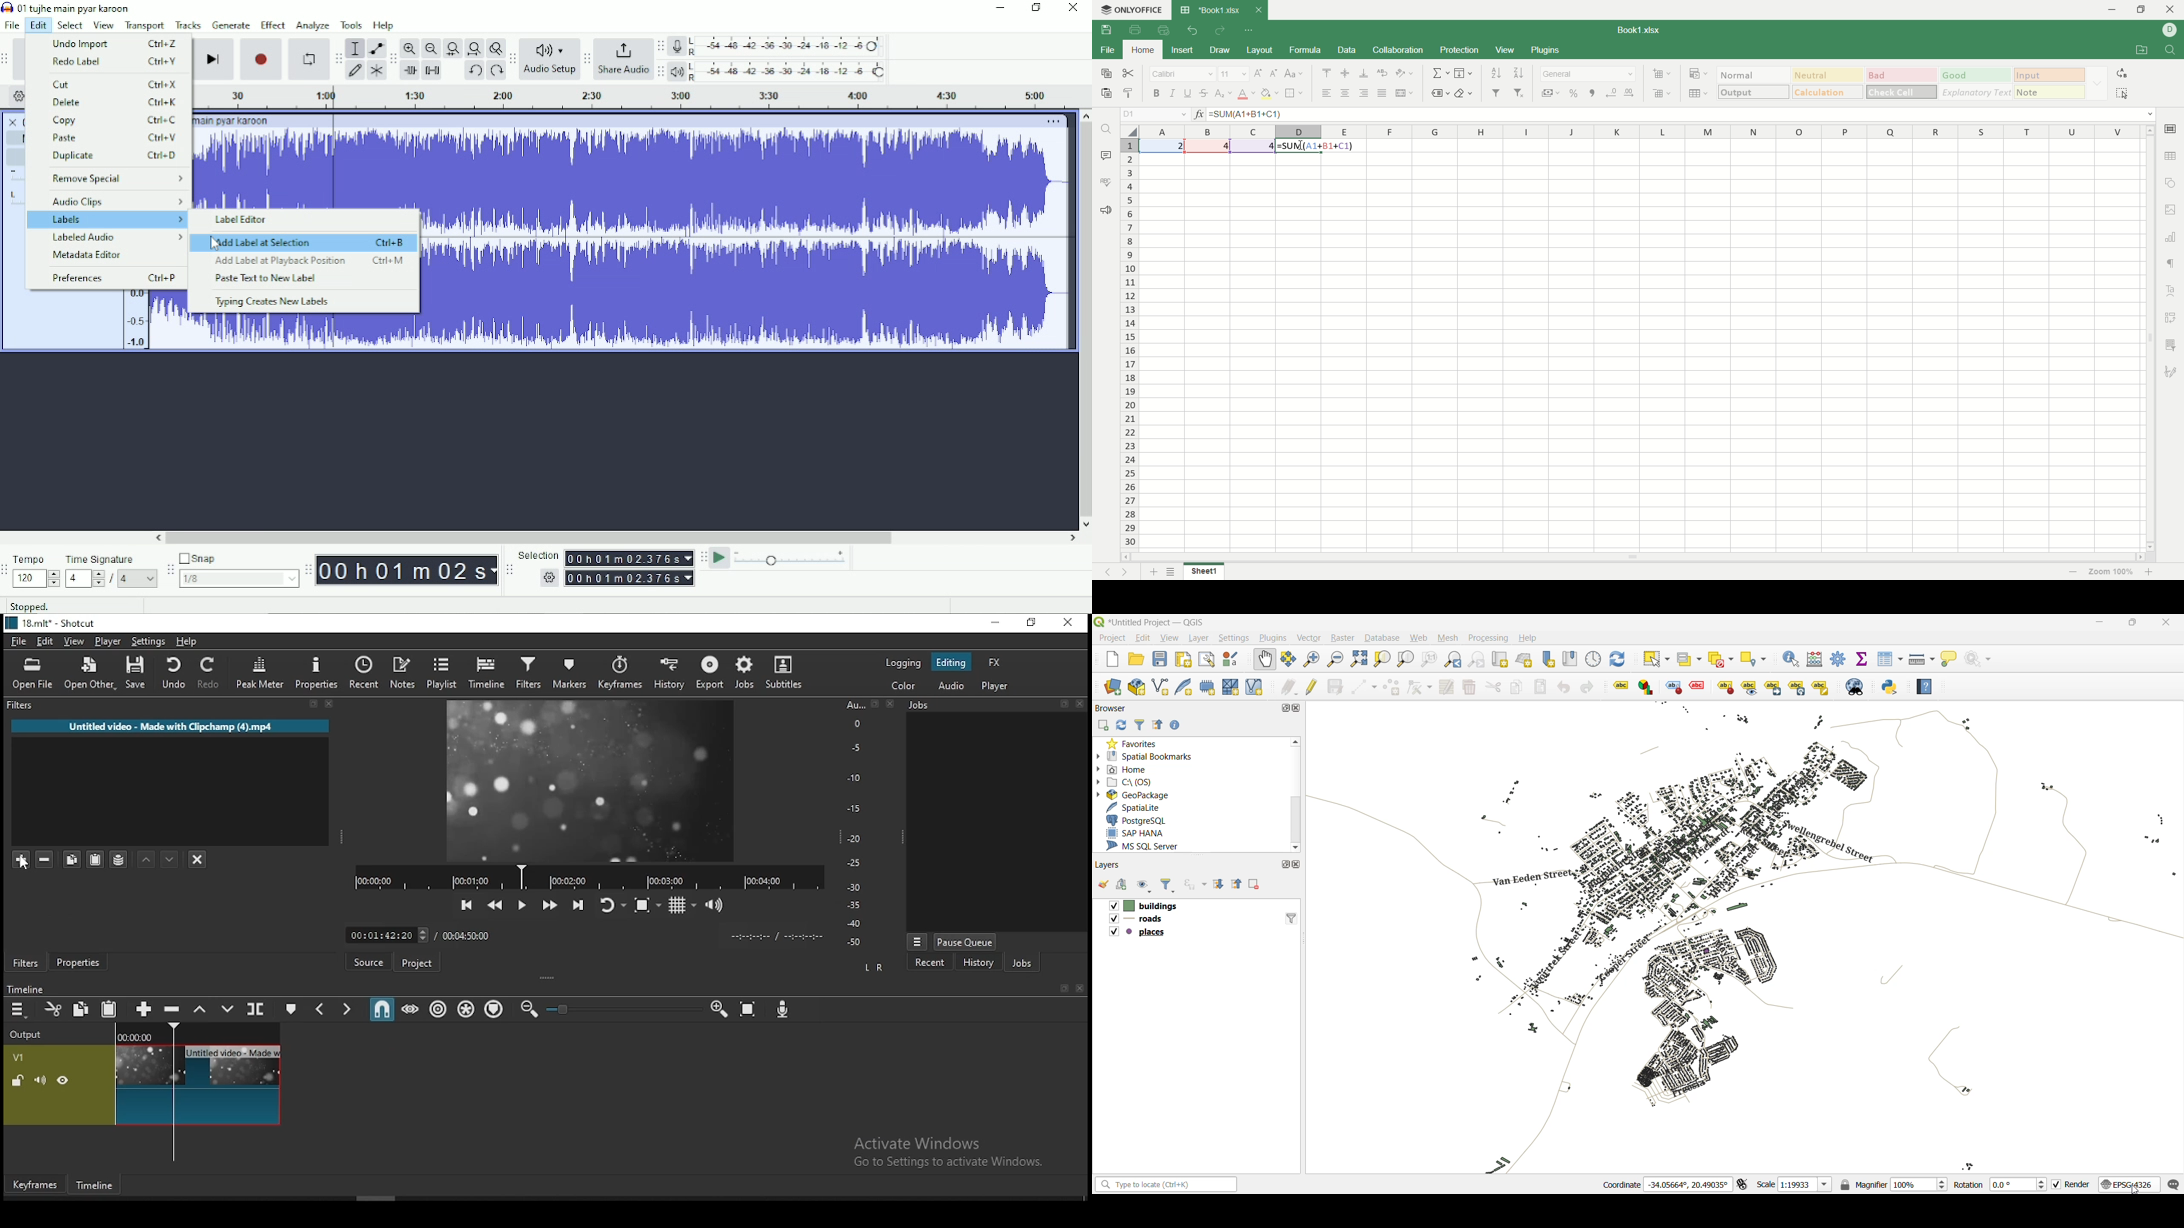 The image size is (2184, 1232). I want to click on redo, so click(1220, 32).